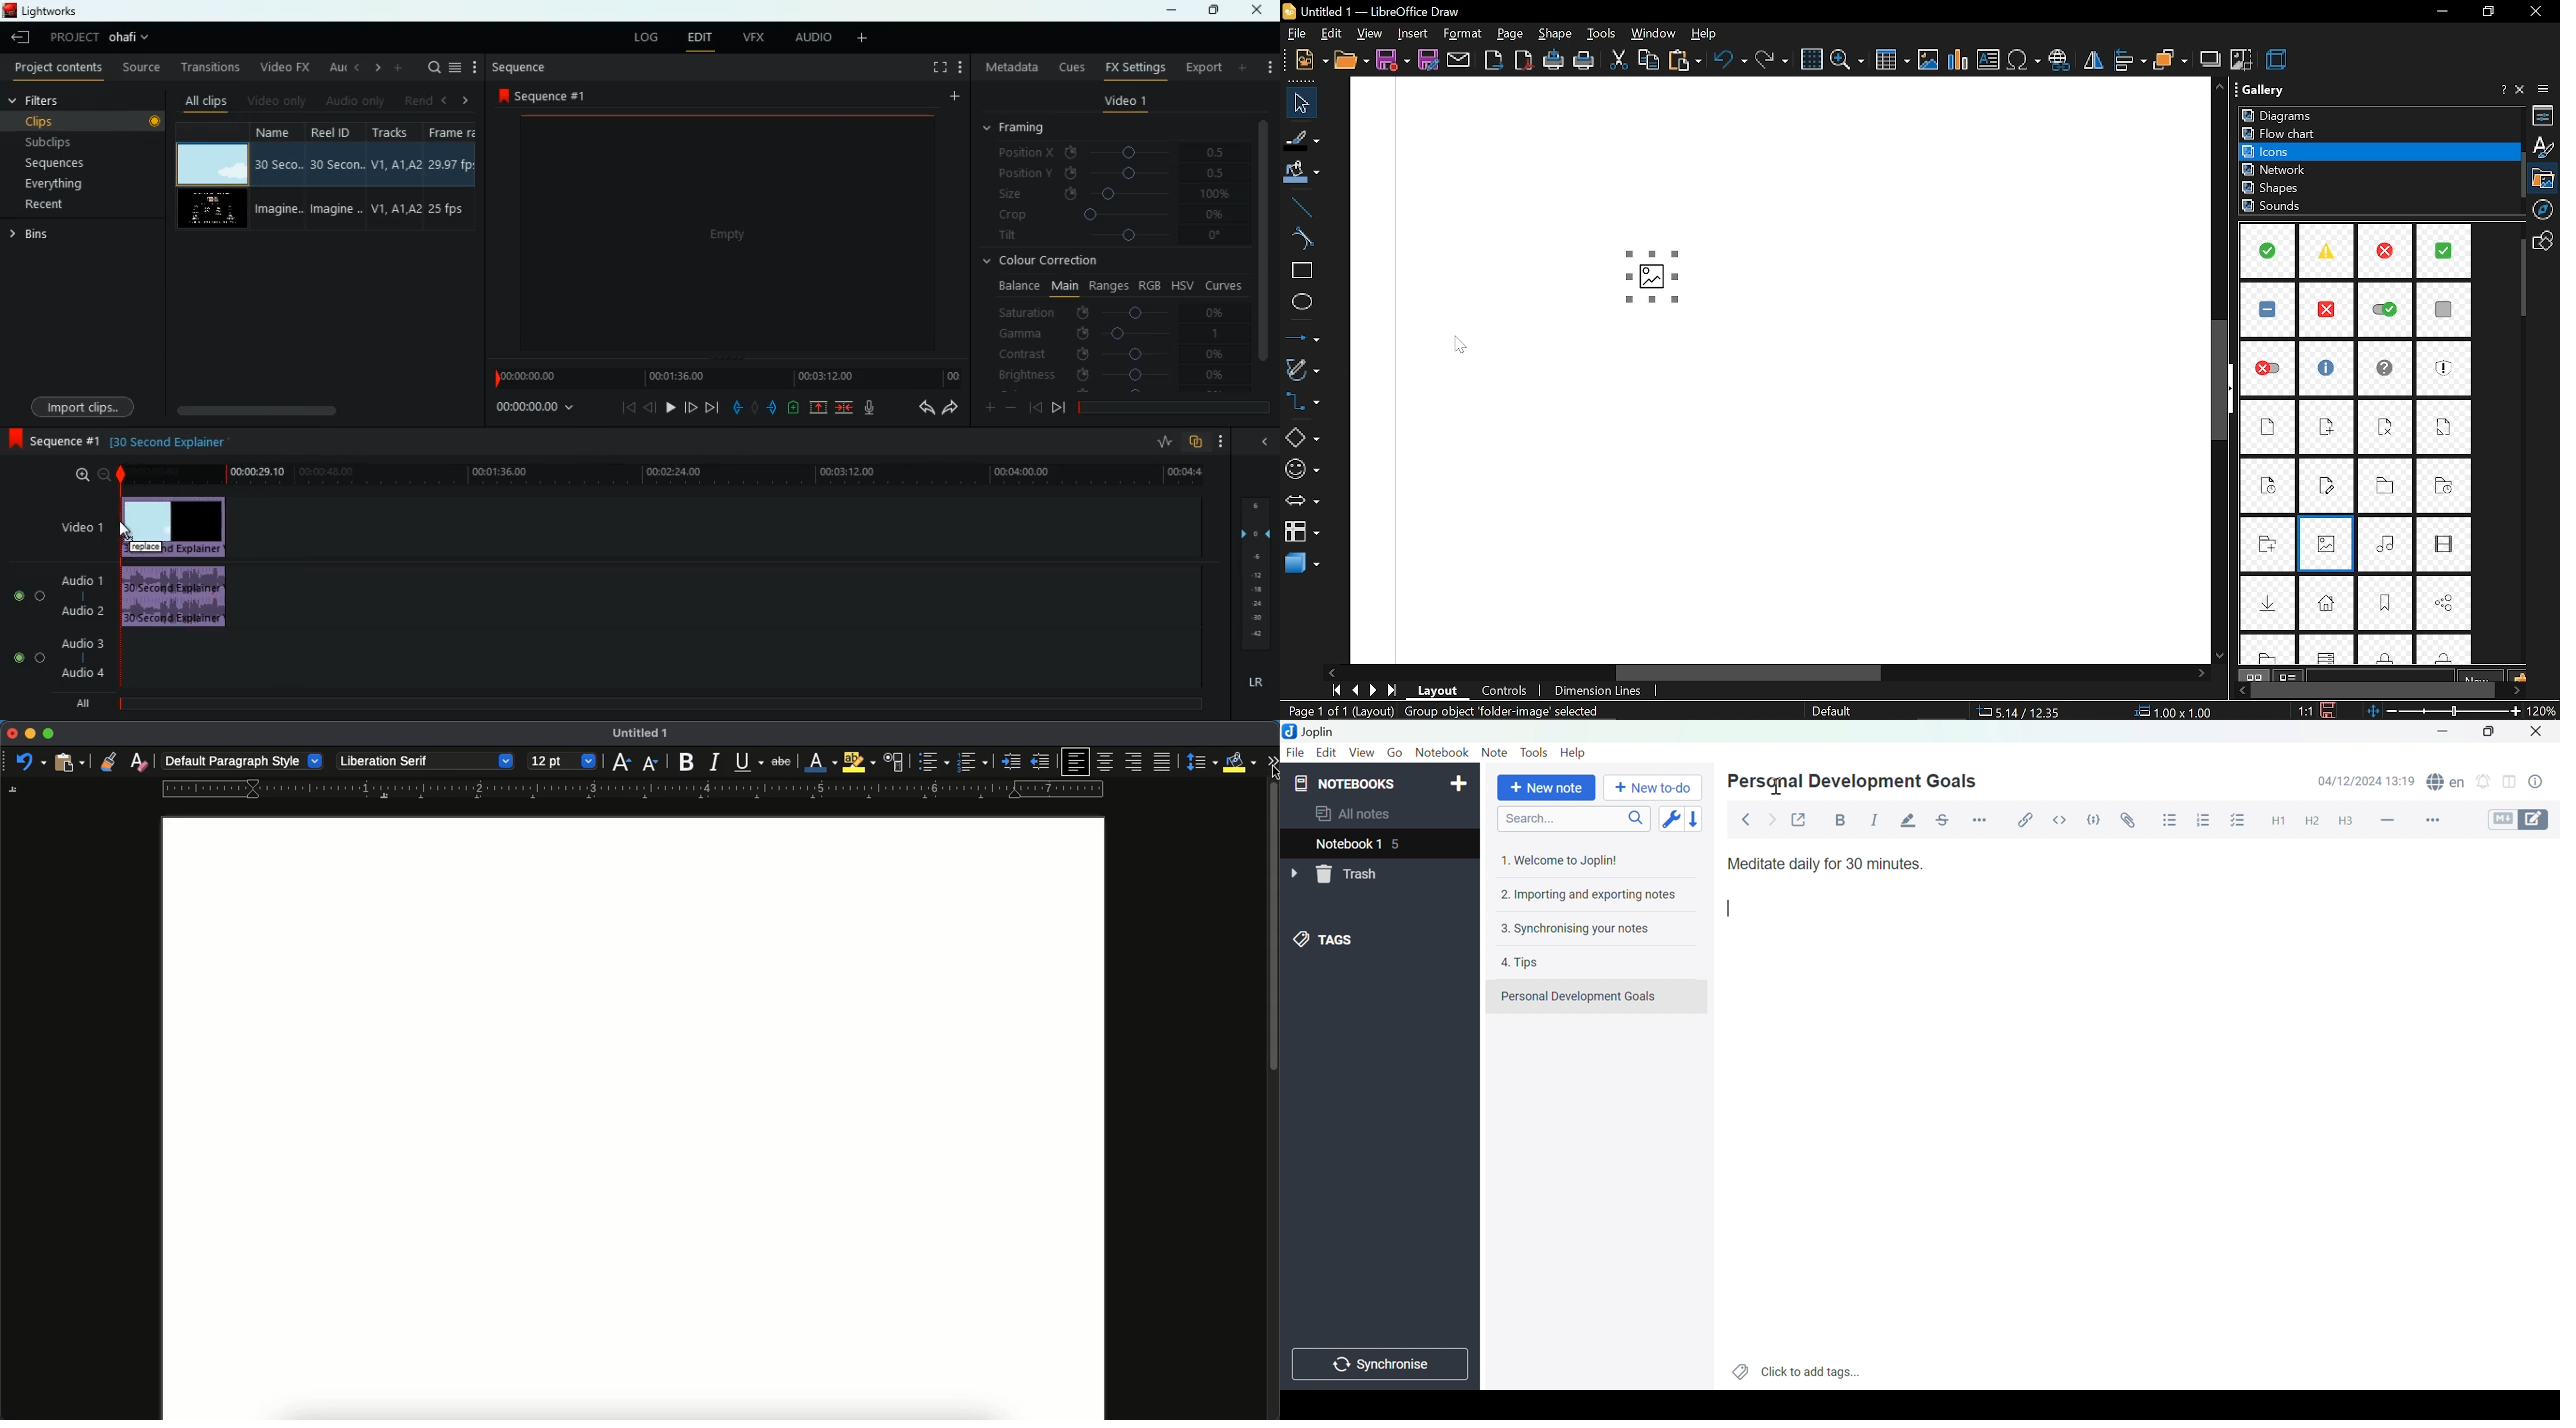 The image size is (2576, 1428). What do you see at coordinates (1771, 818) in the screenshot?
I see `Forward` at bounding box center [1771, 818].